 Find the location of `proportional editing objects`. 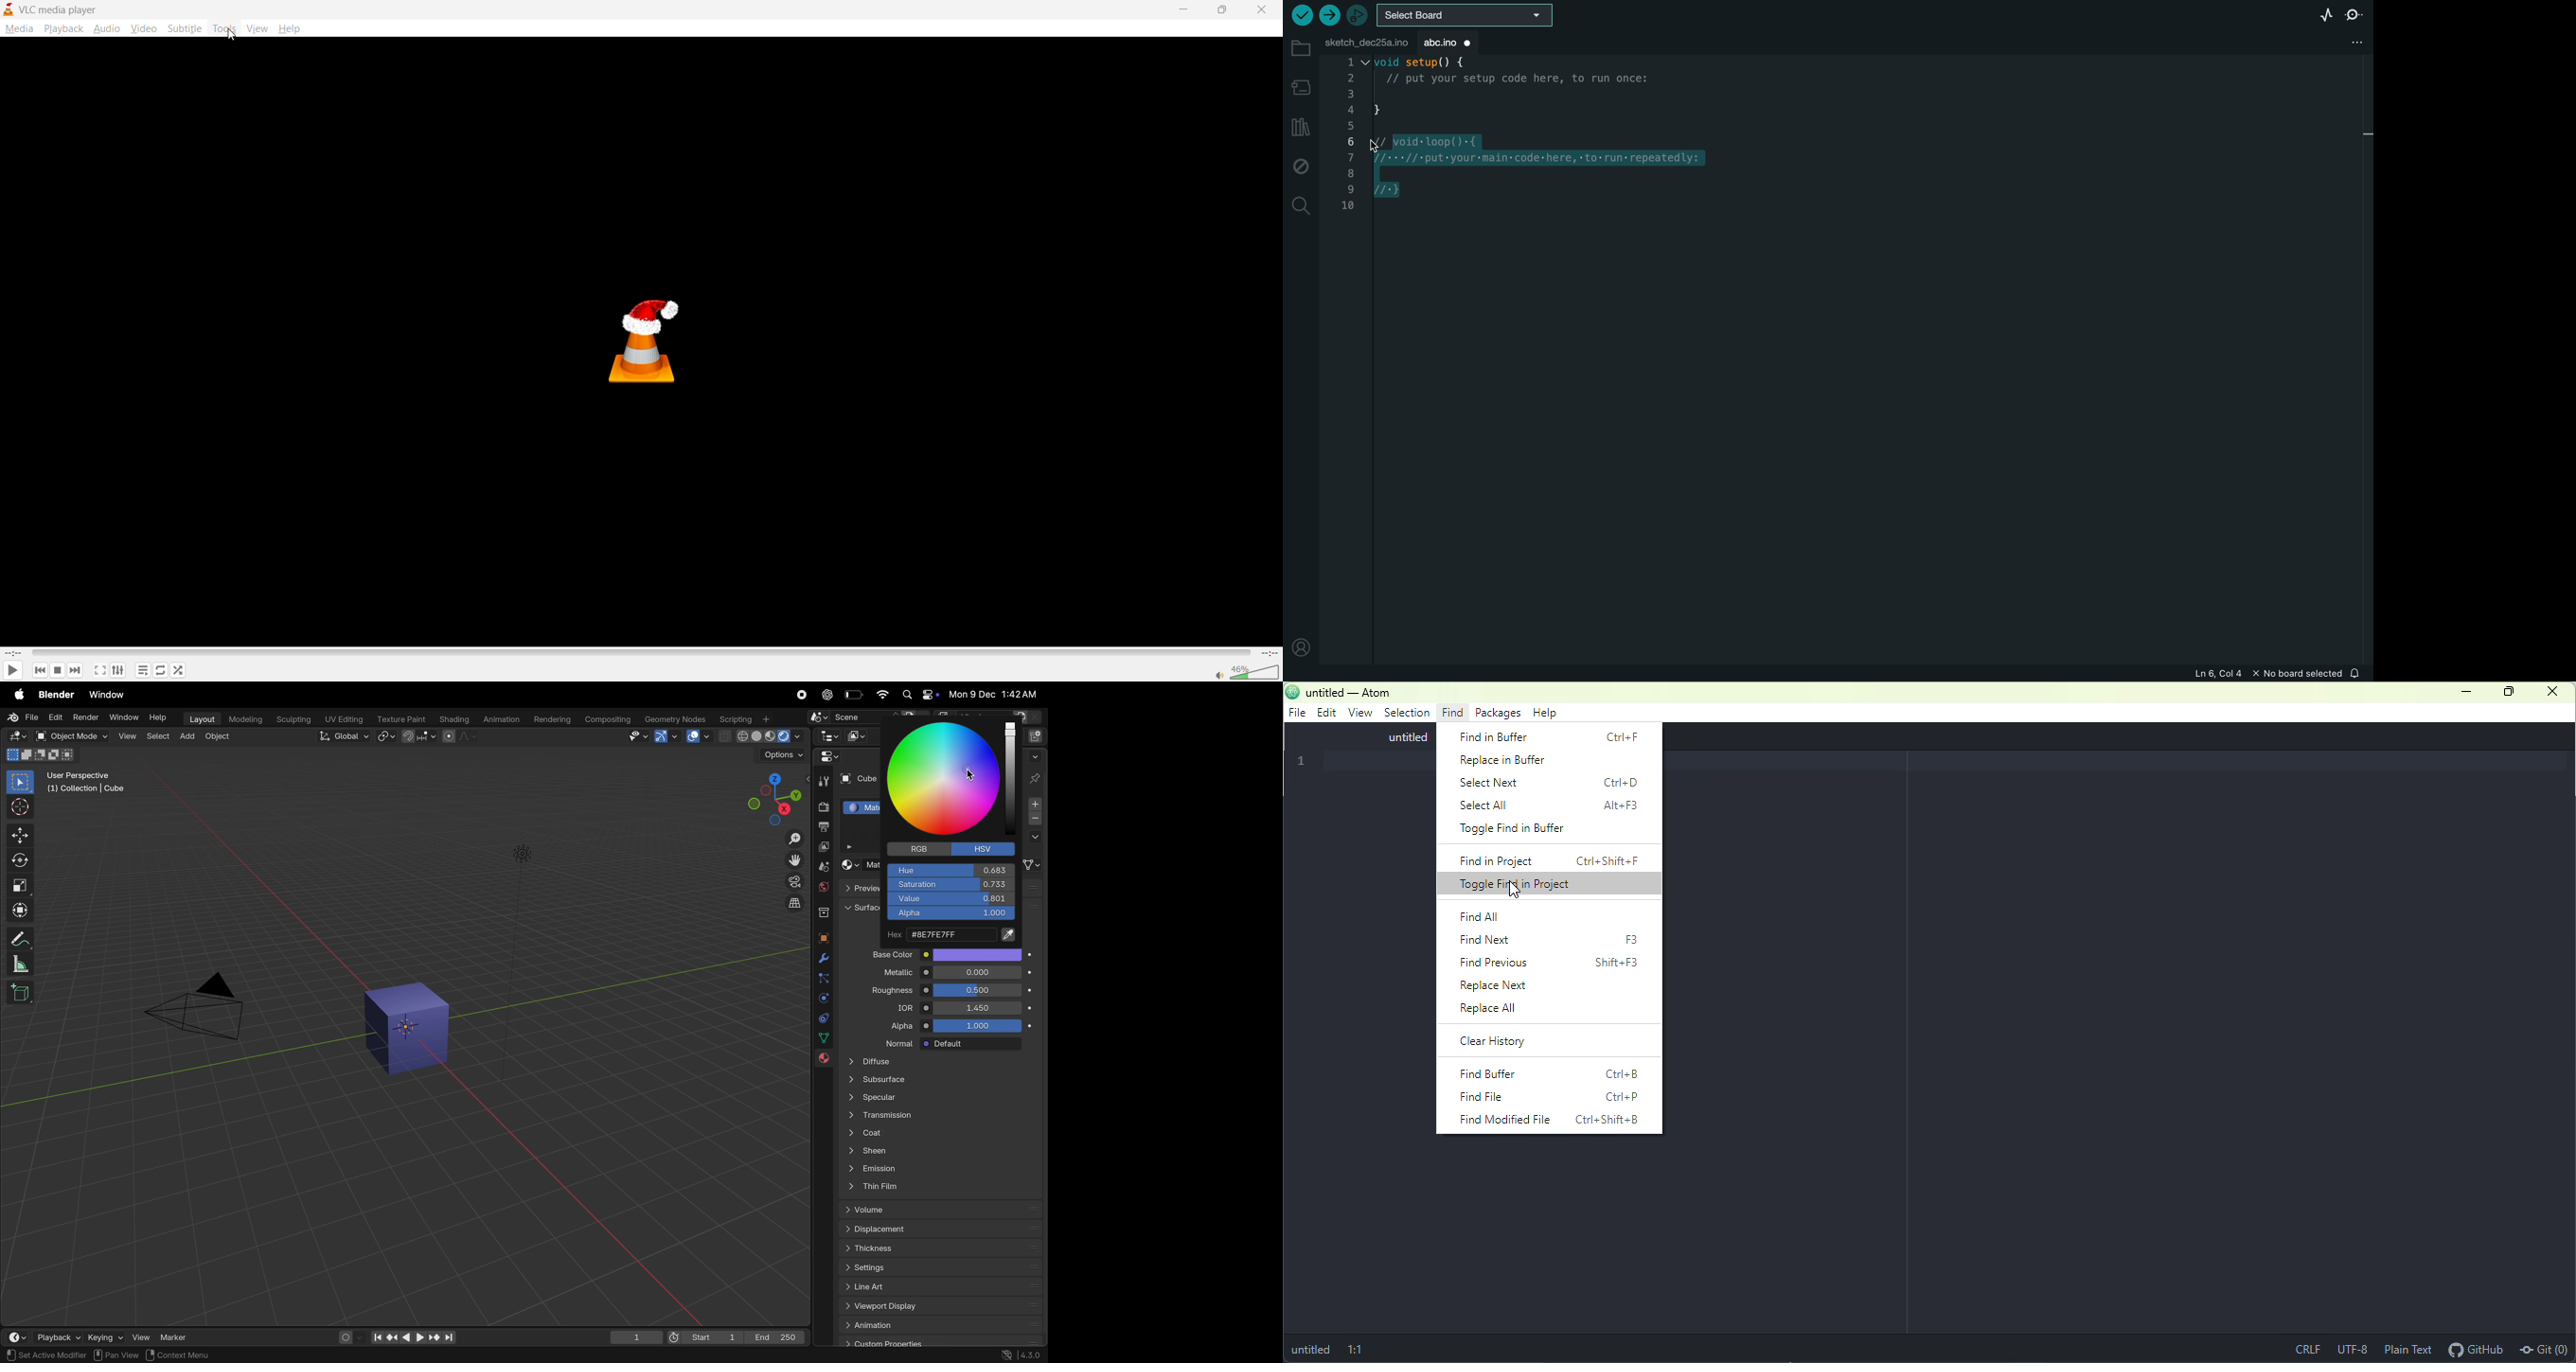

proportional editing objects is located at coordinates (460, 736).